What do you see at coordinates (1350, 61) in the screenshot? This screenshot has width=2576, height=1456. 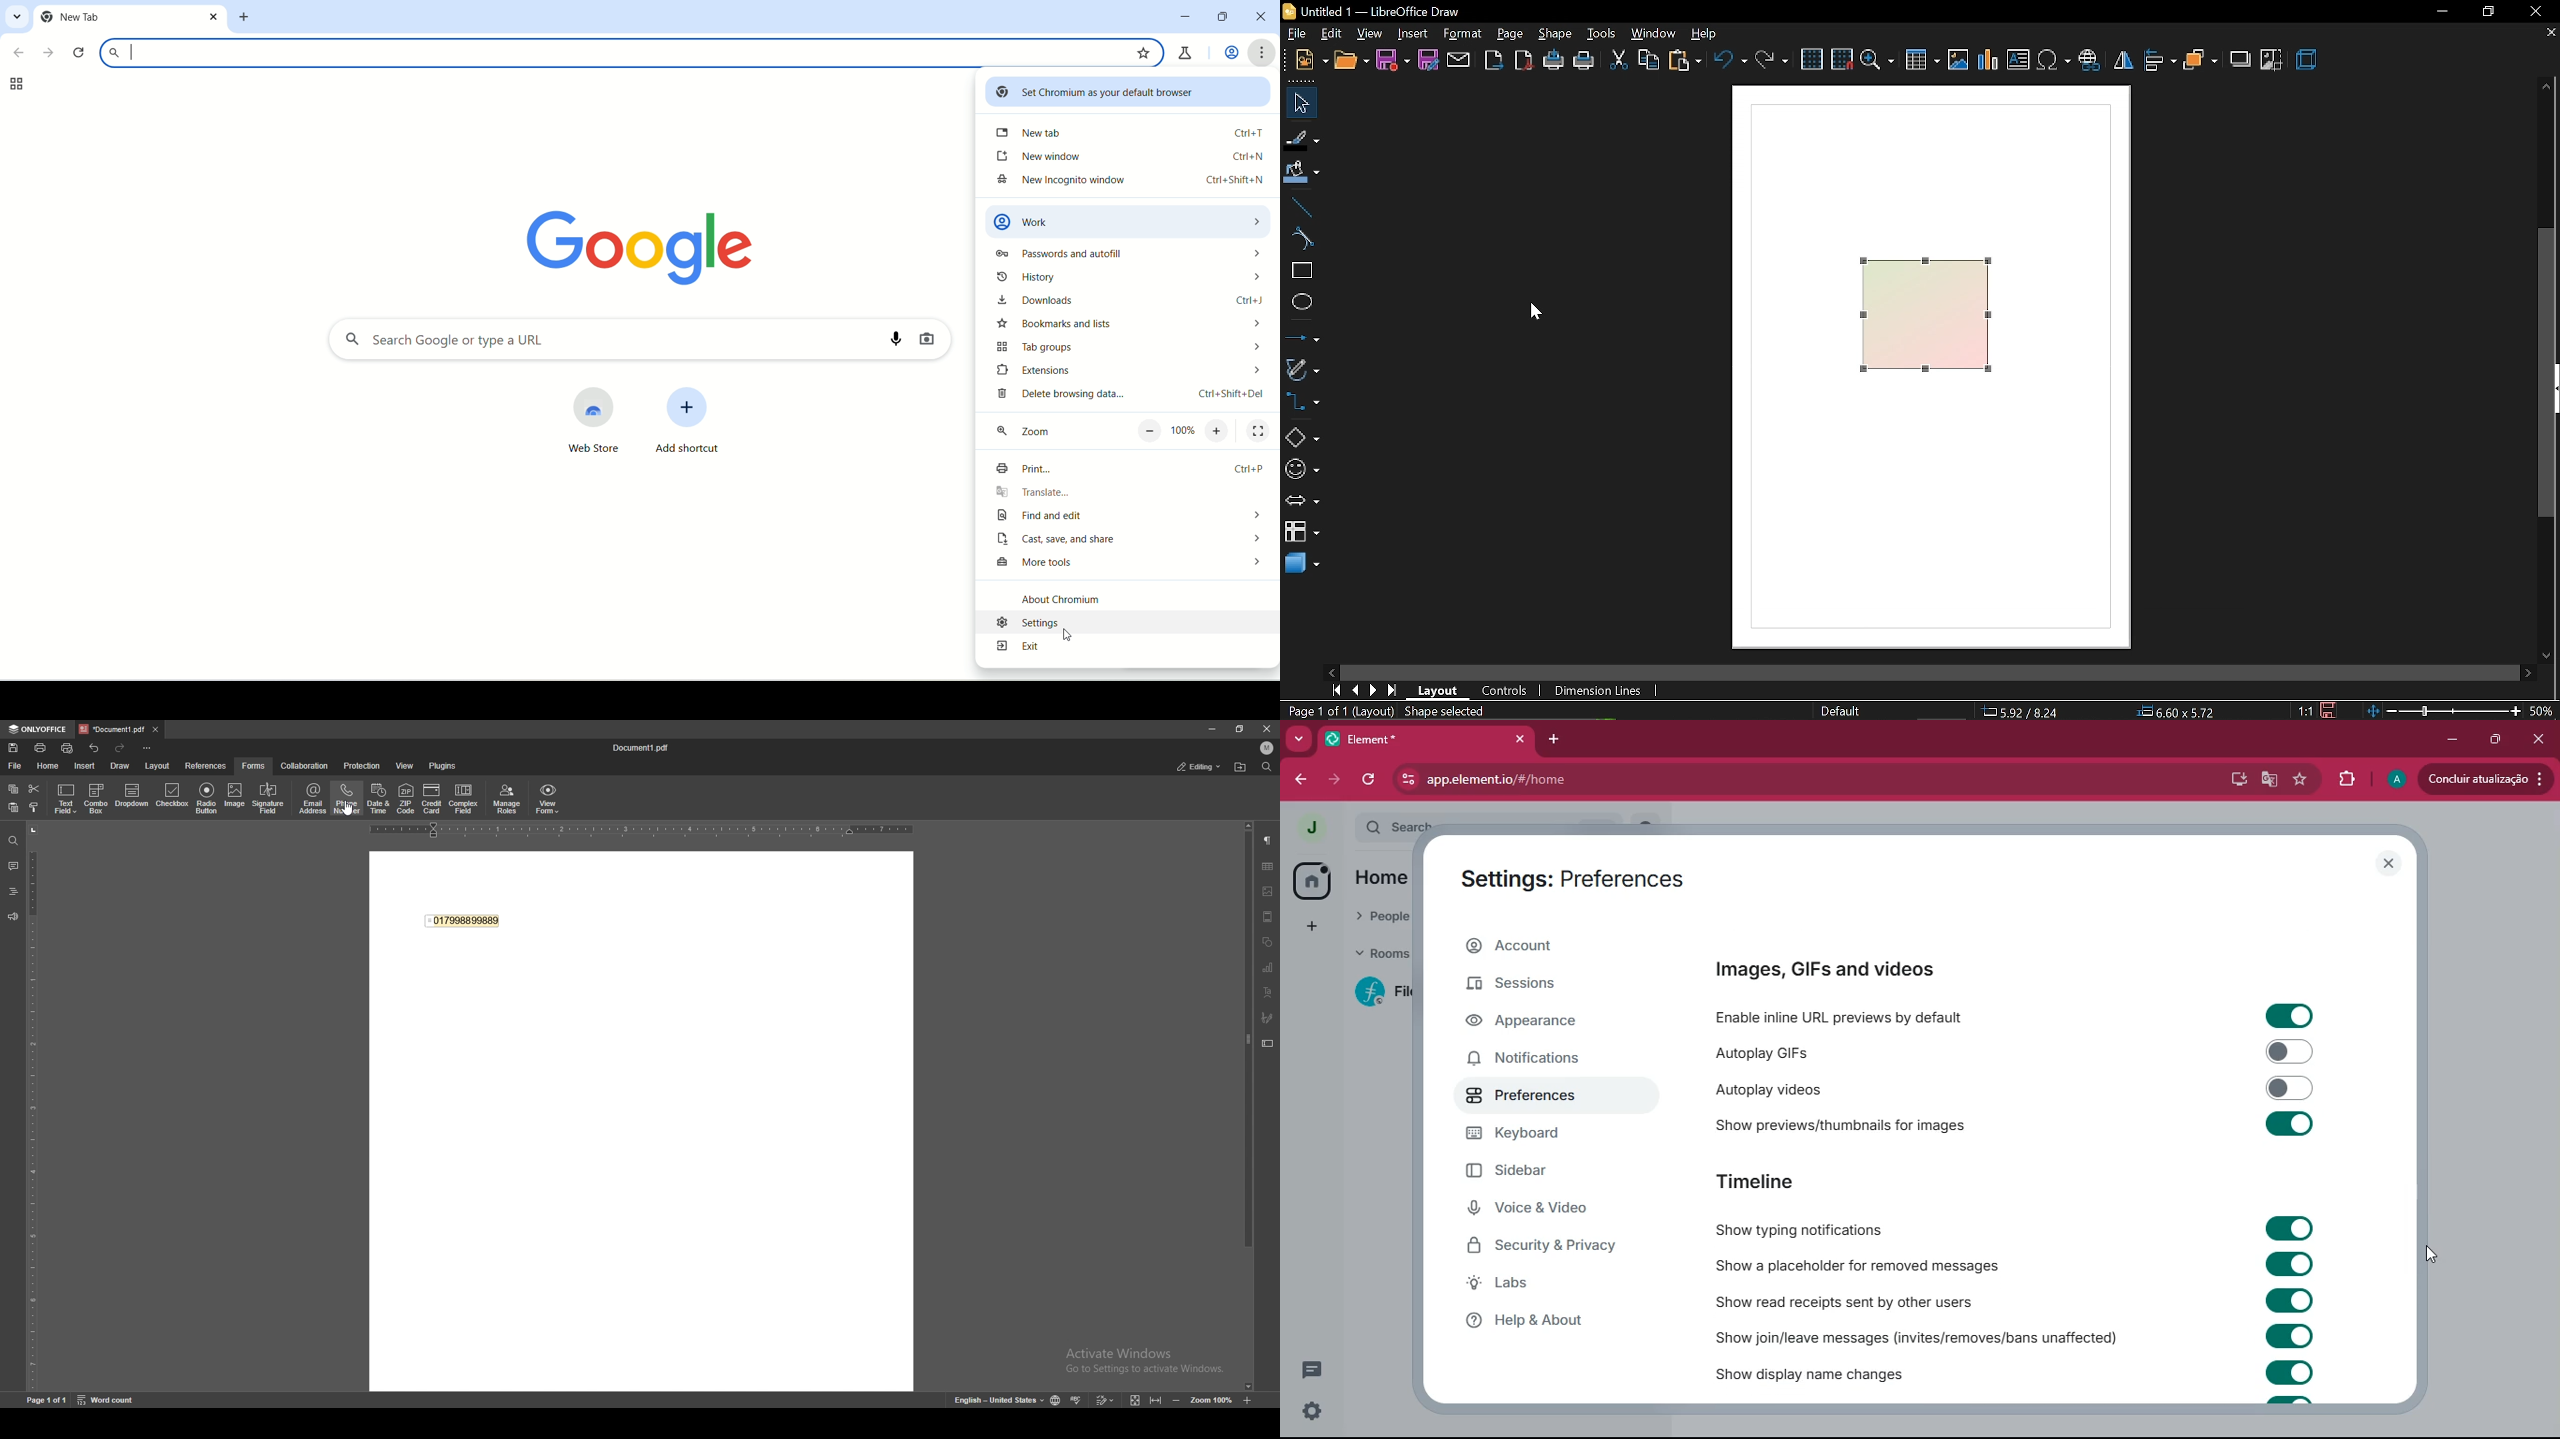 I see `open` at bounding box center [1350, 61].